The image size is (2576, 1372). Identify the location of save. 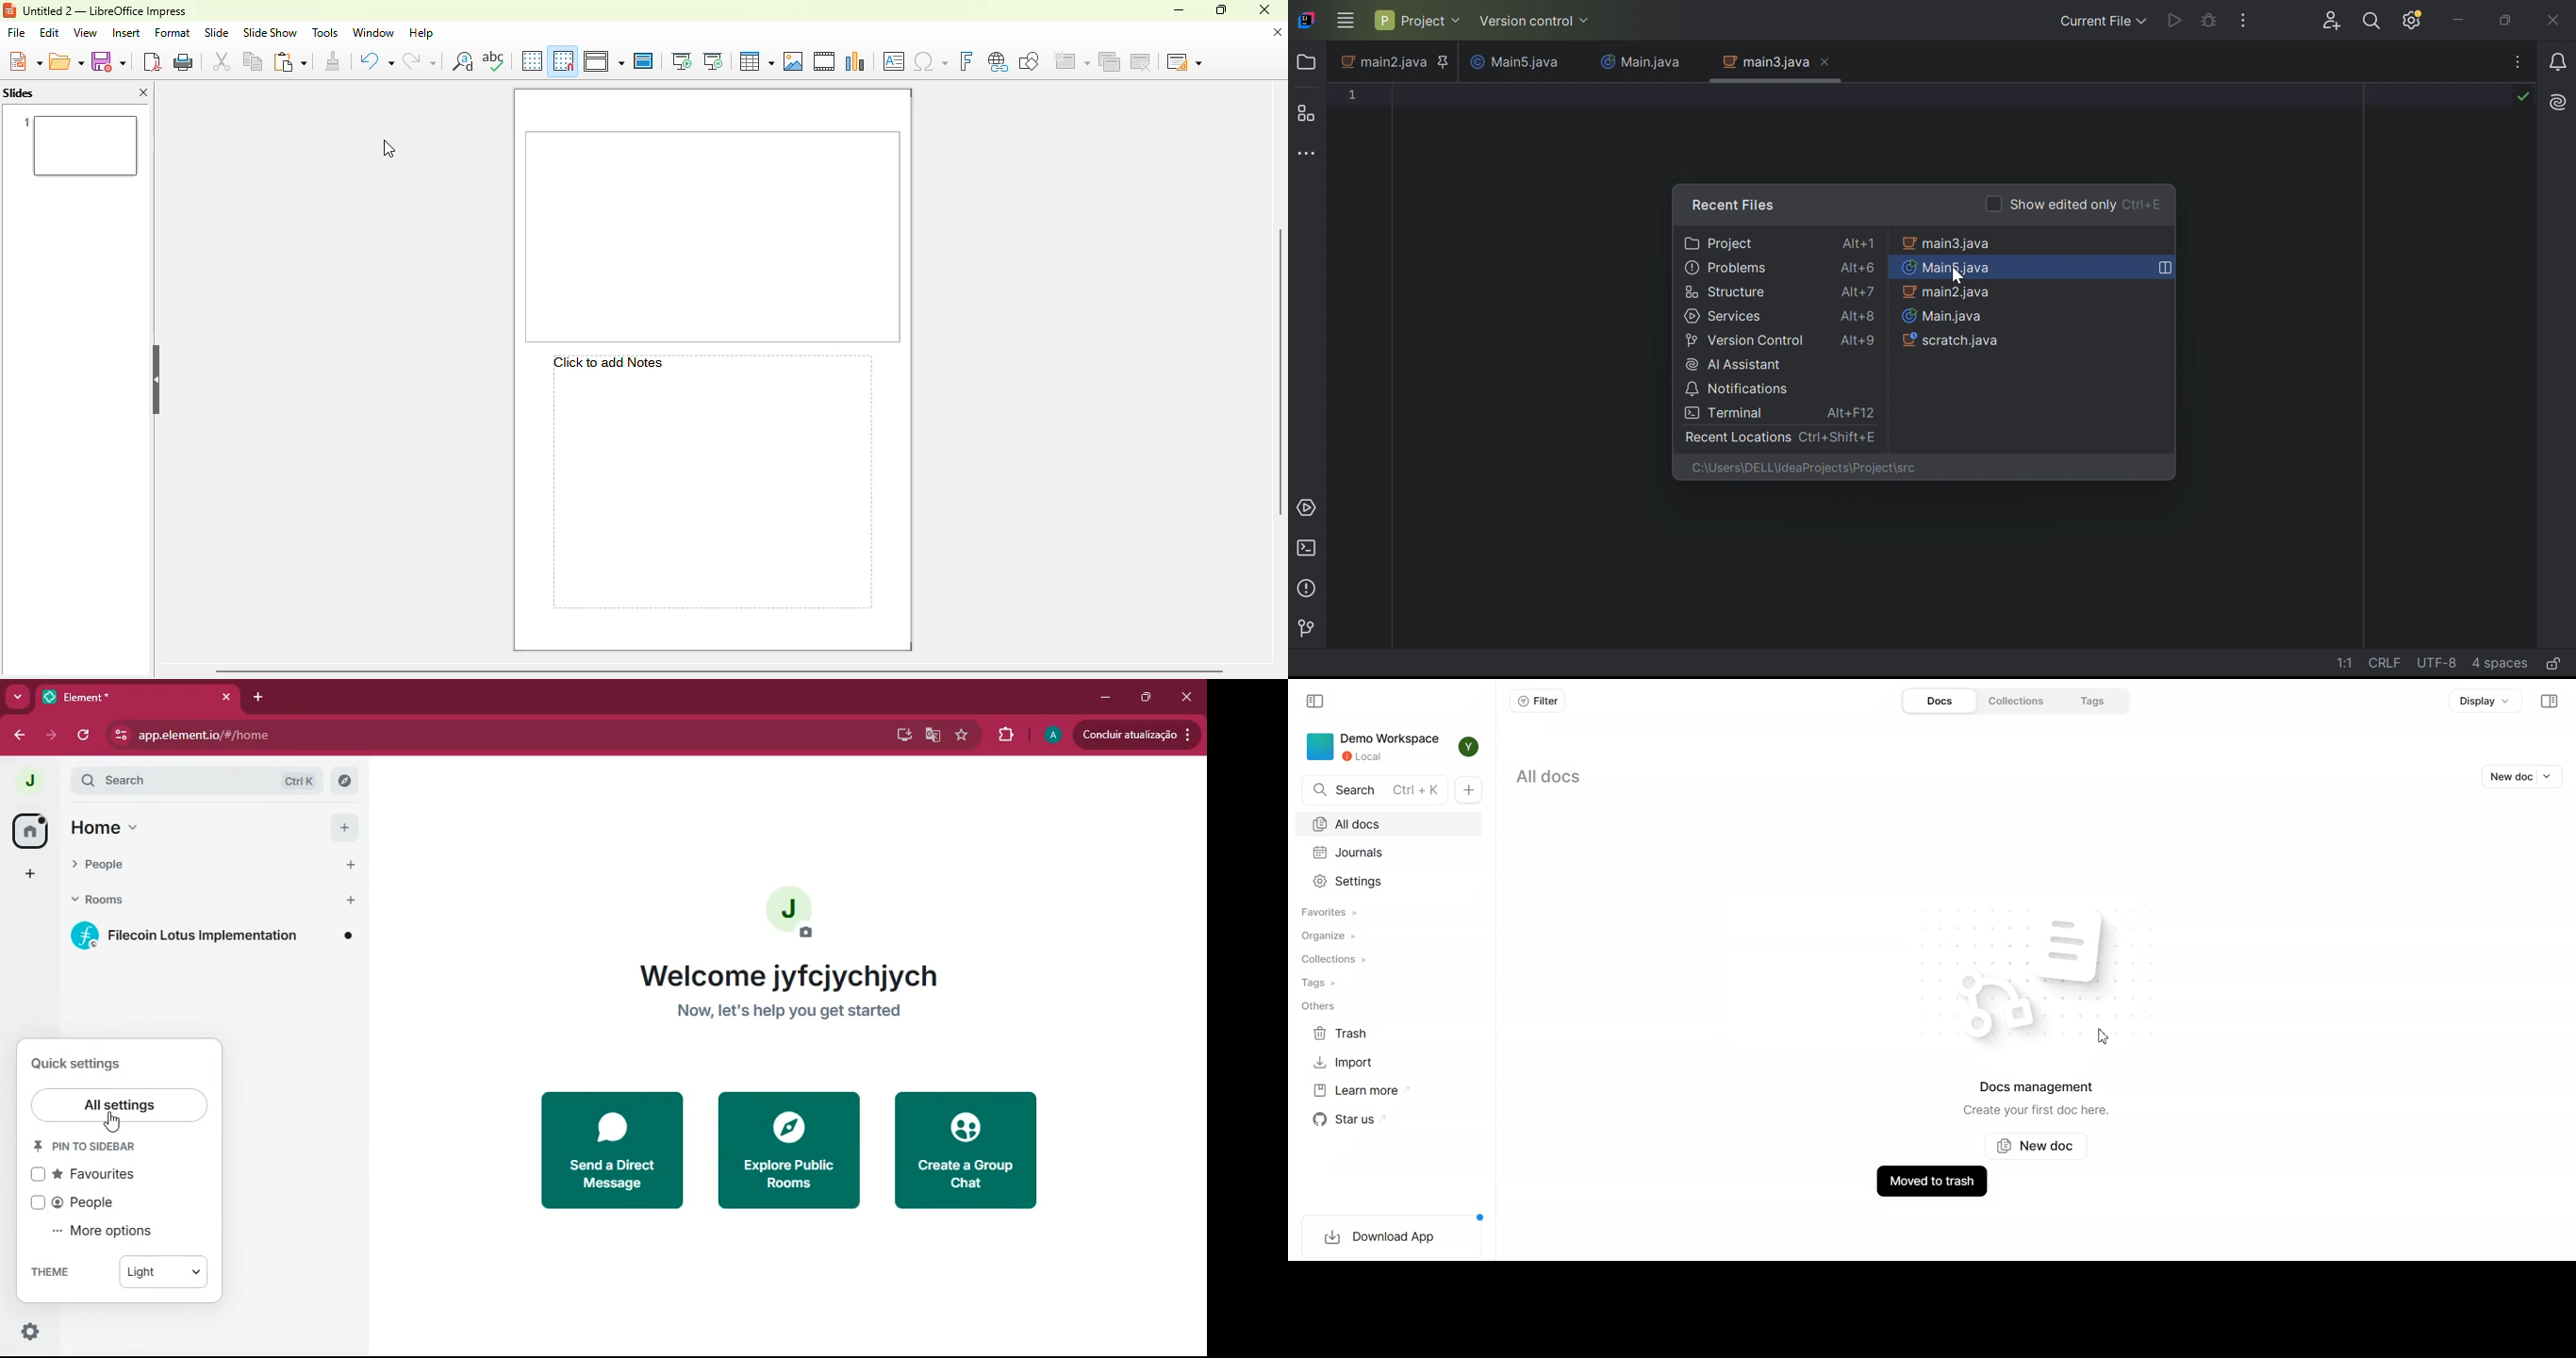
(108, 60).